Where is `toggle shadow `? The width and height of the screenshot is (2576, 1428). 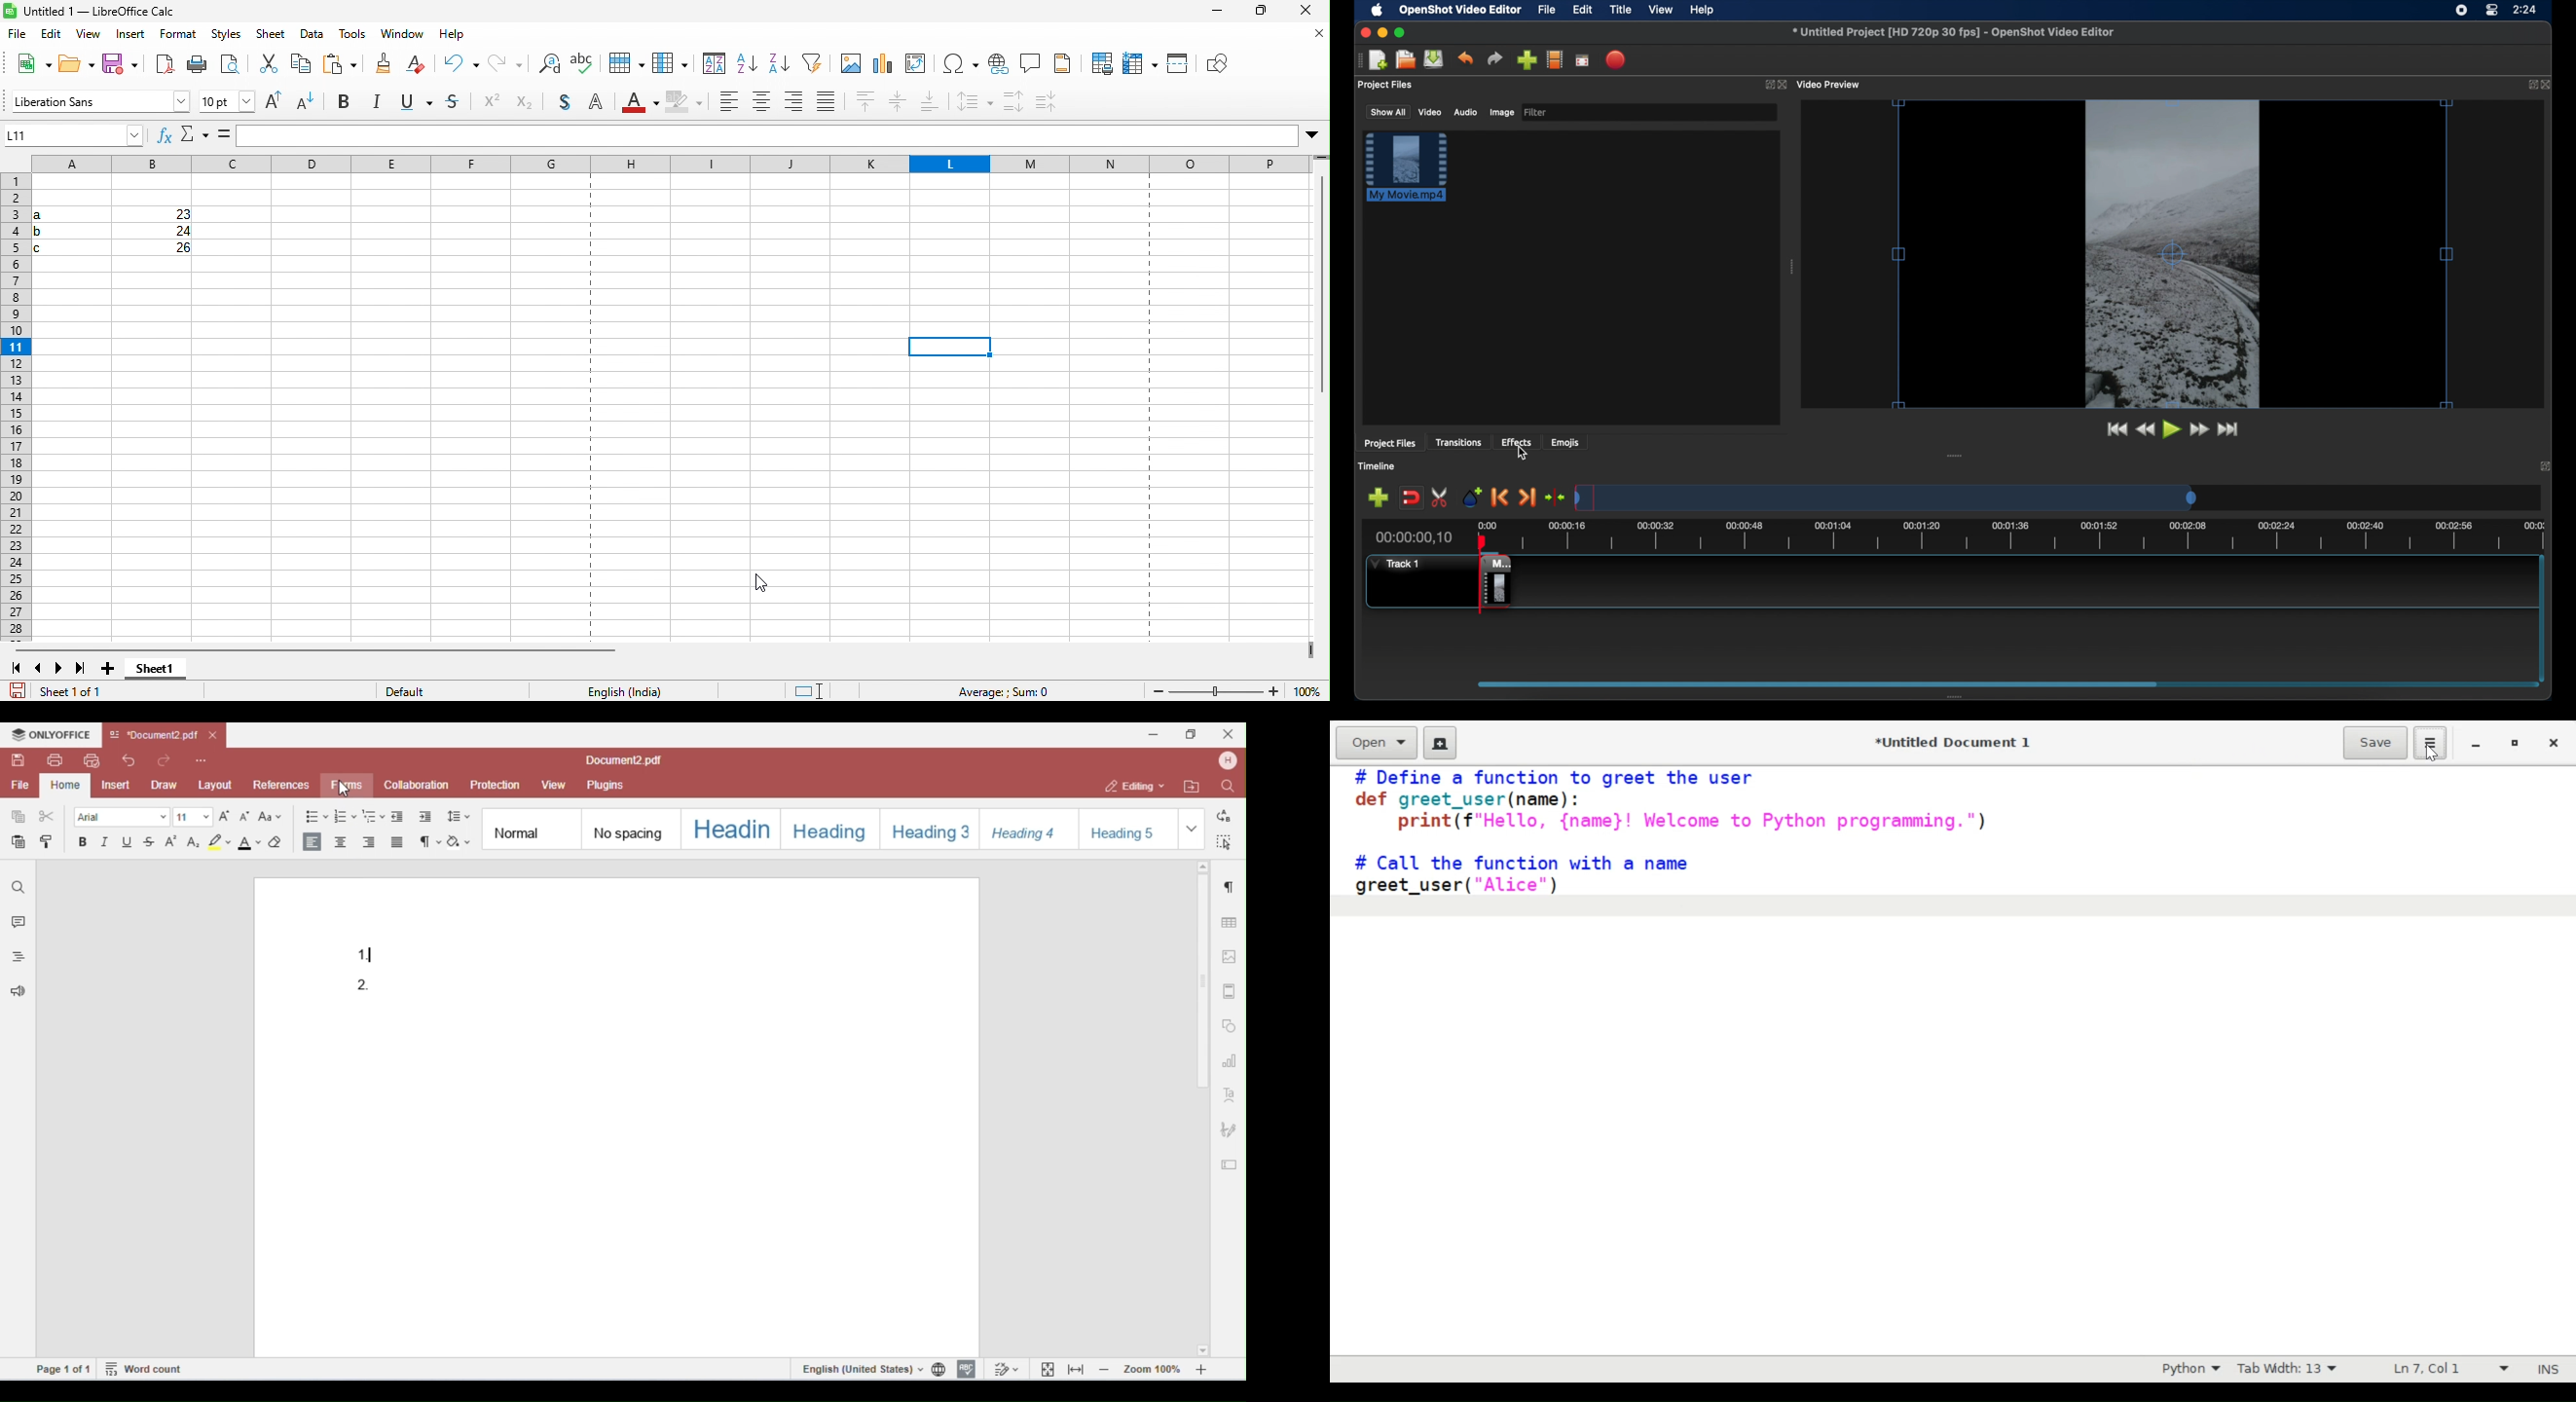 toggle shadow  is located at coordinates (564, 104).